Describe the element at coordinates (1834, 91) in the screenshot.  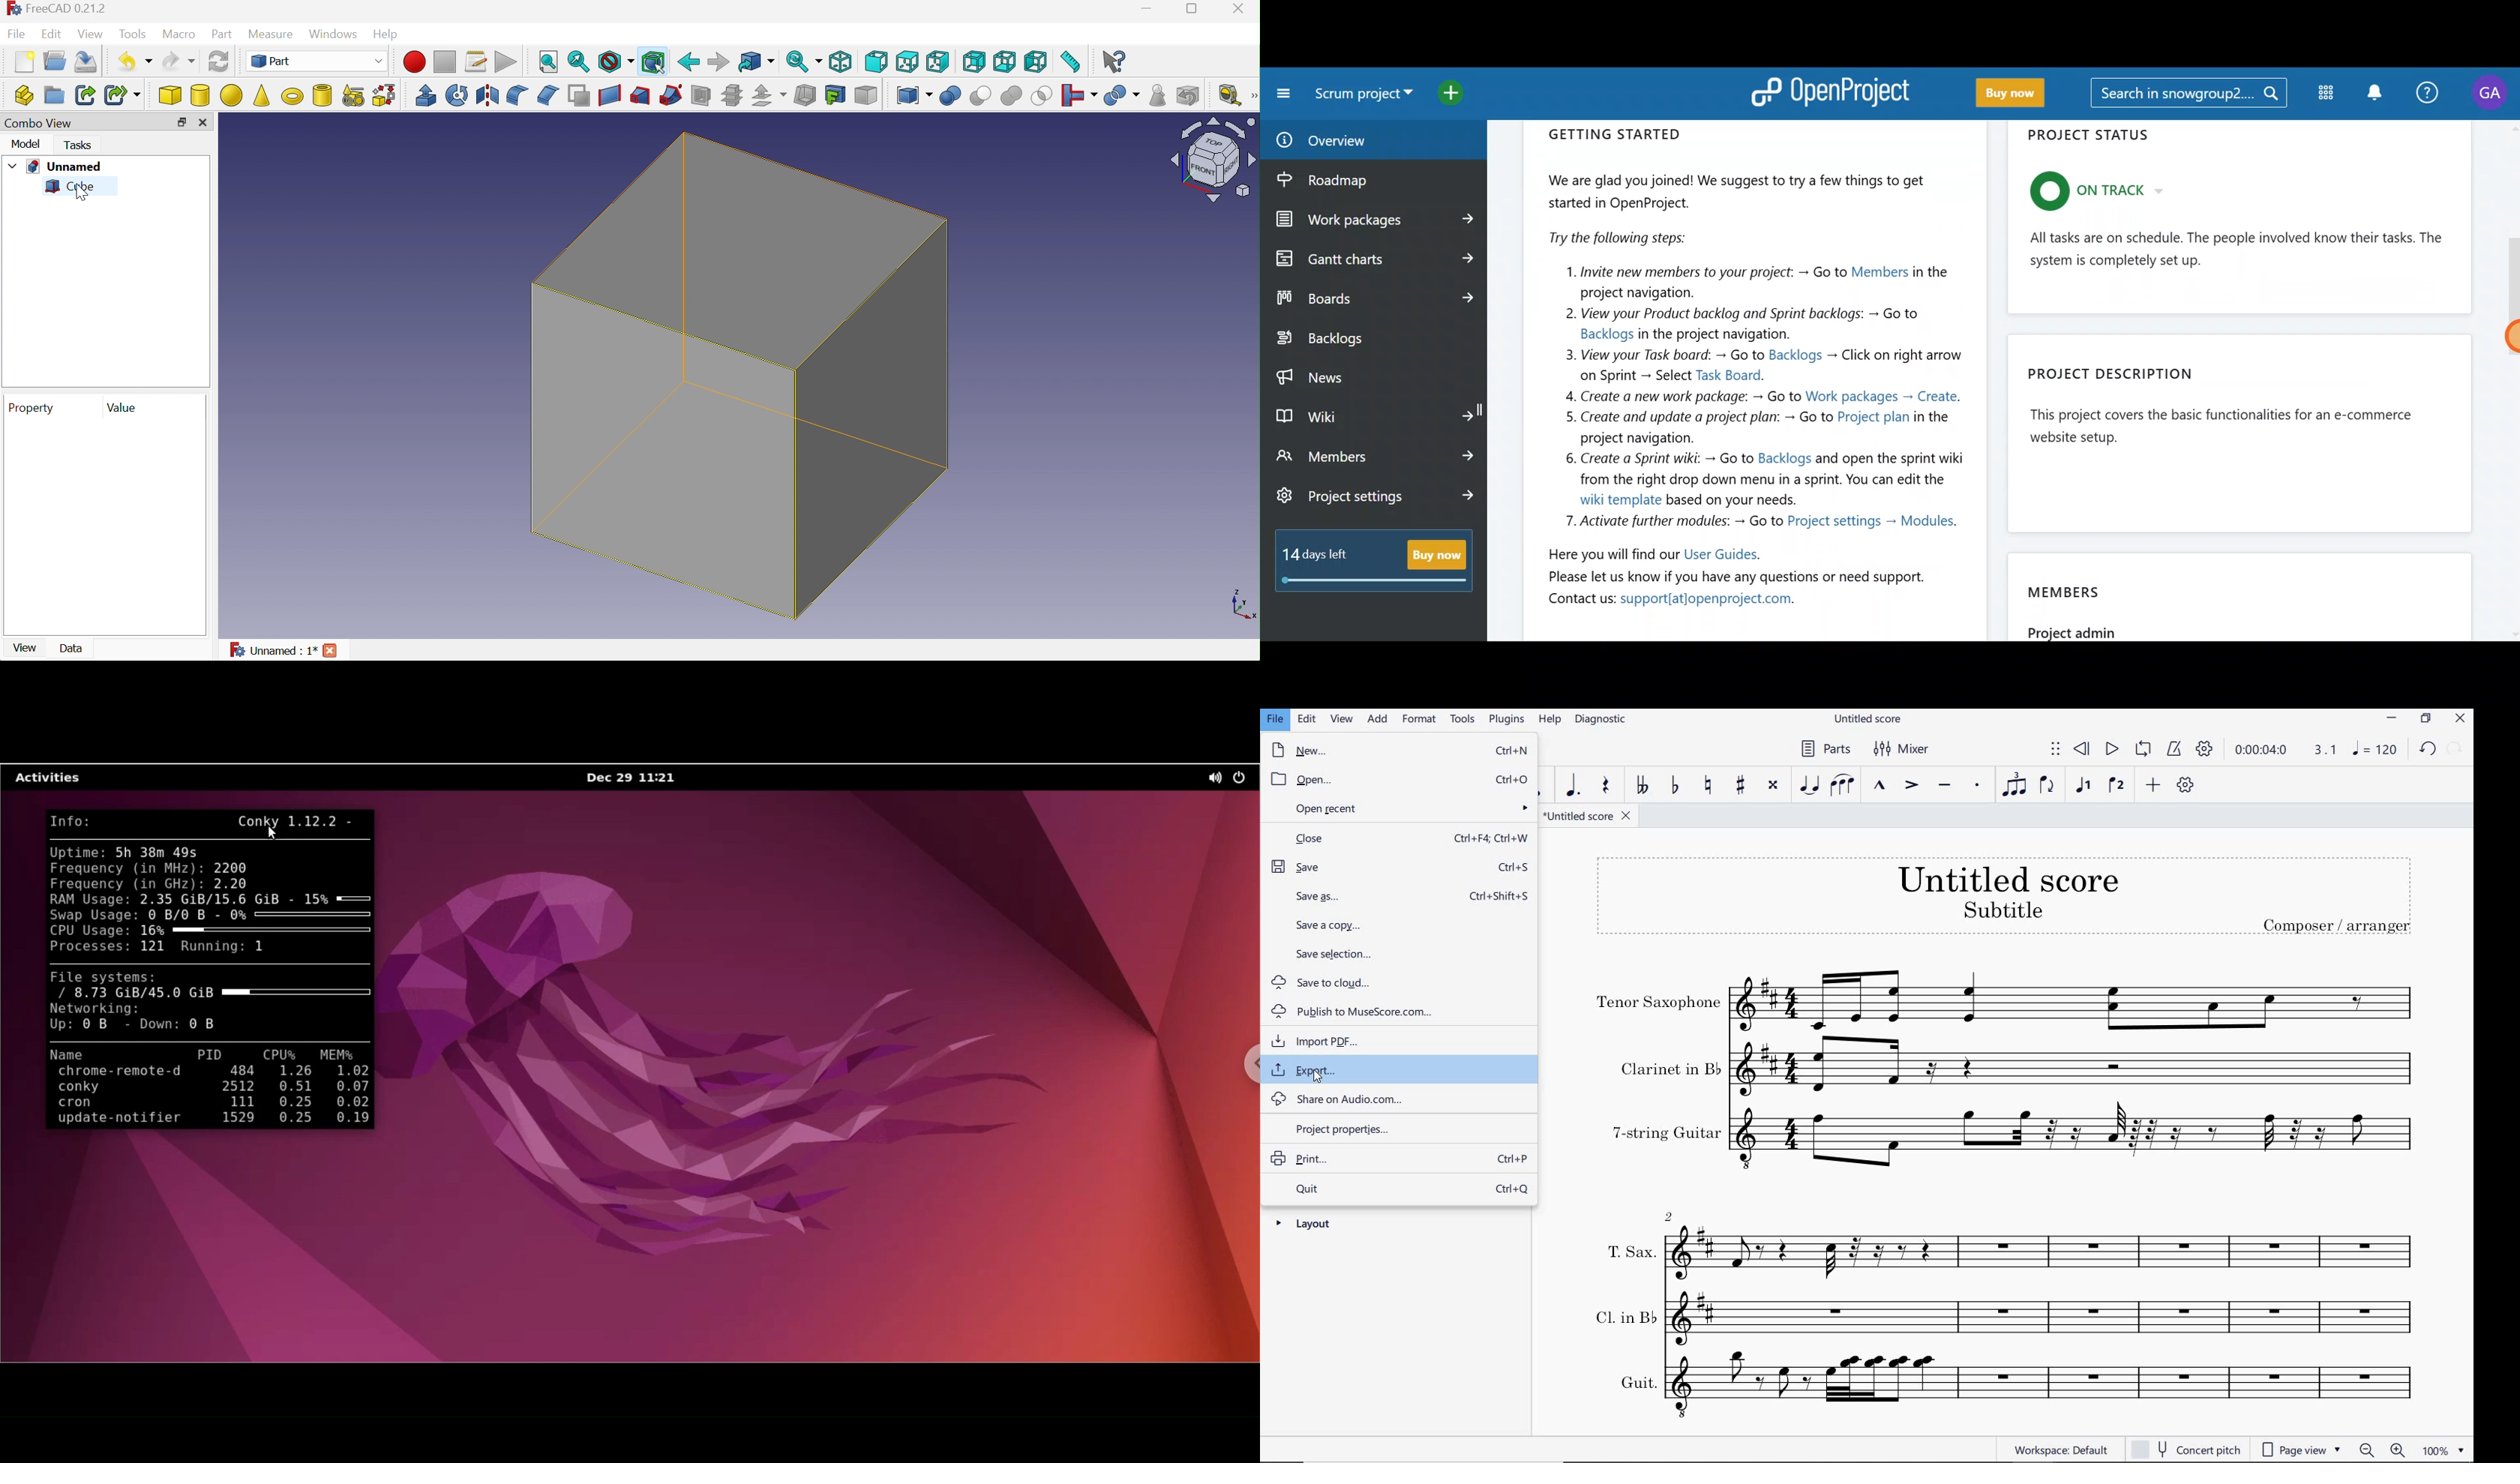
I see `OpenProject` at that location.